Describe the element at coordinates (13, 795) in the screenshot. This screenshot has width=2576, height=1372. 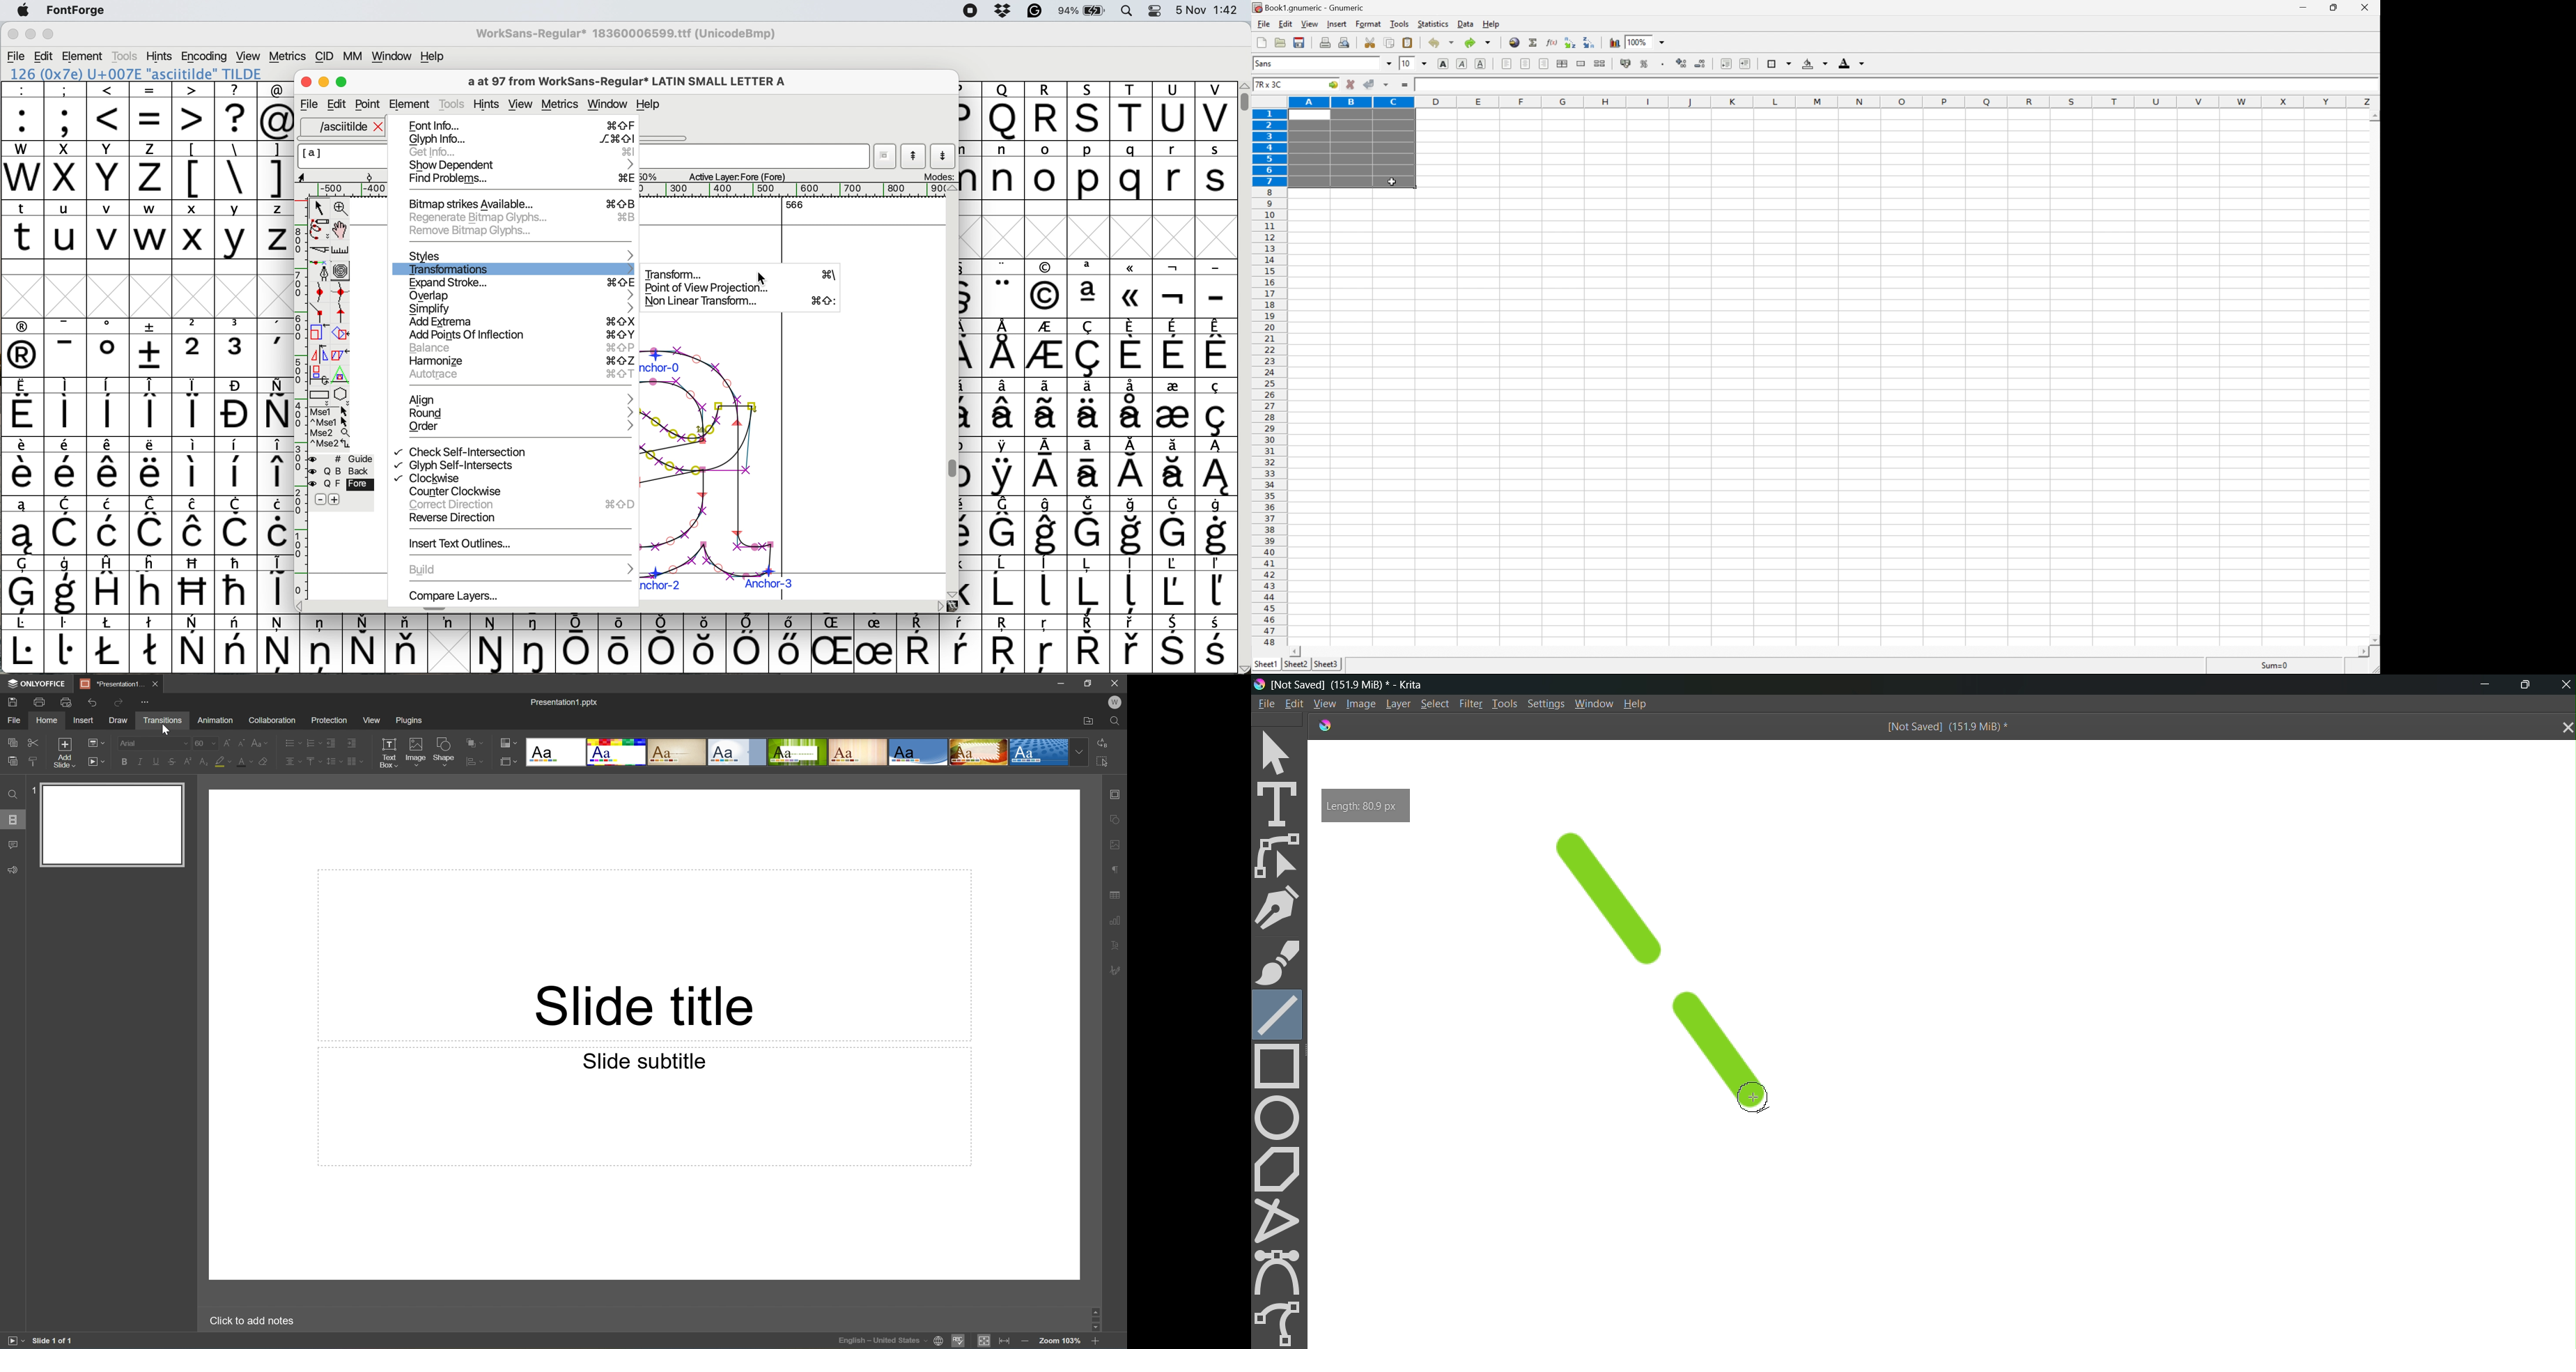
I see `Find` at that location.